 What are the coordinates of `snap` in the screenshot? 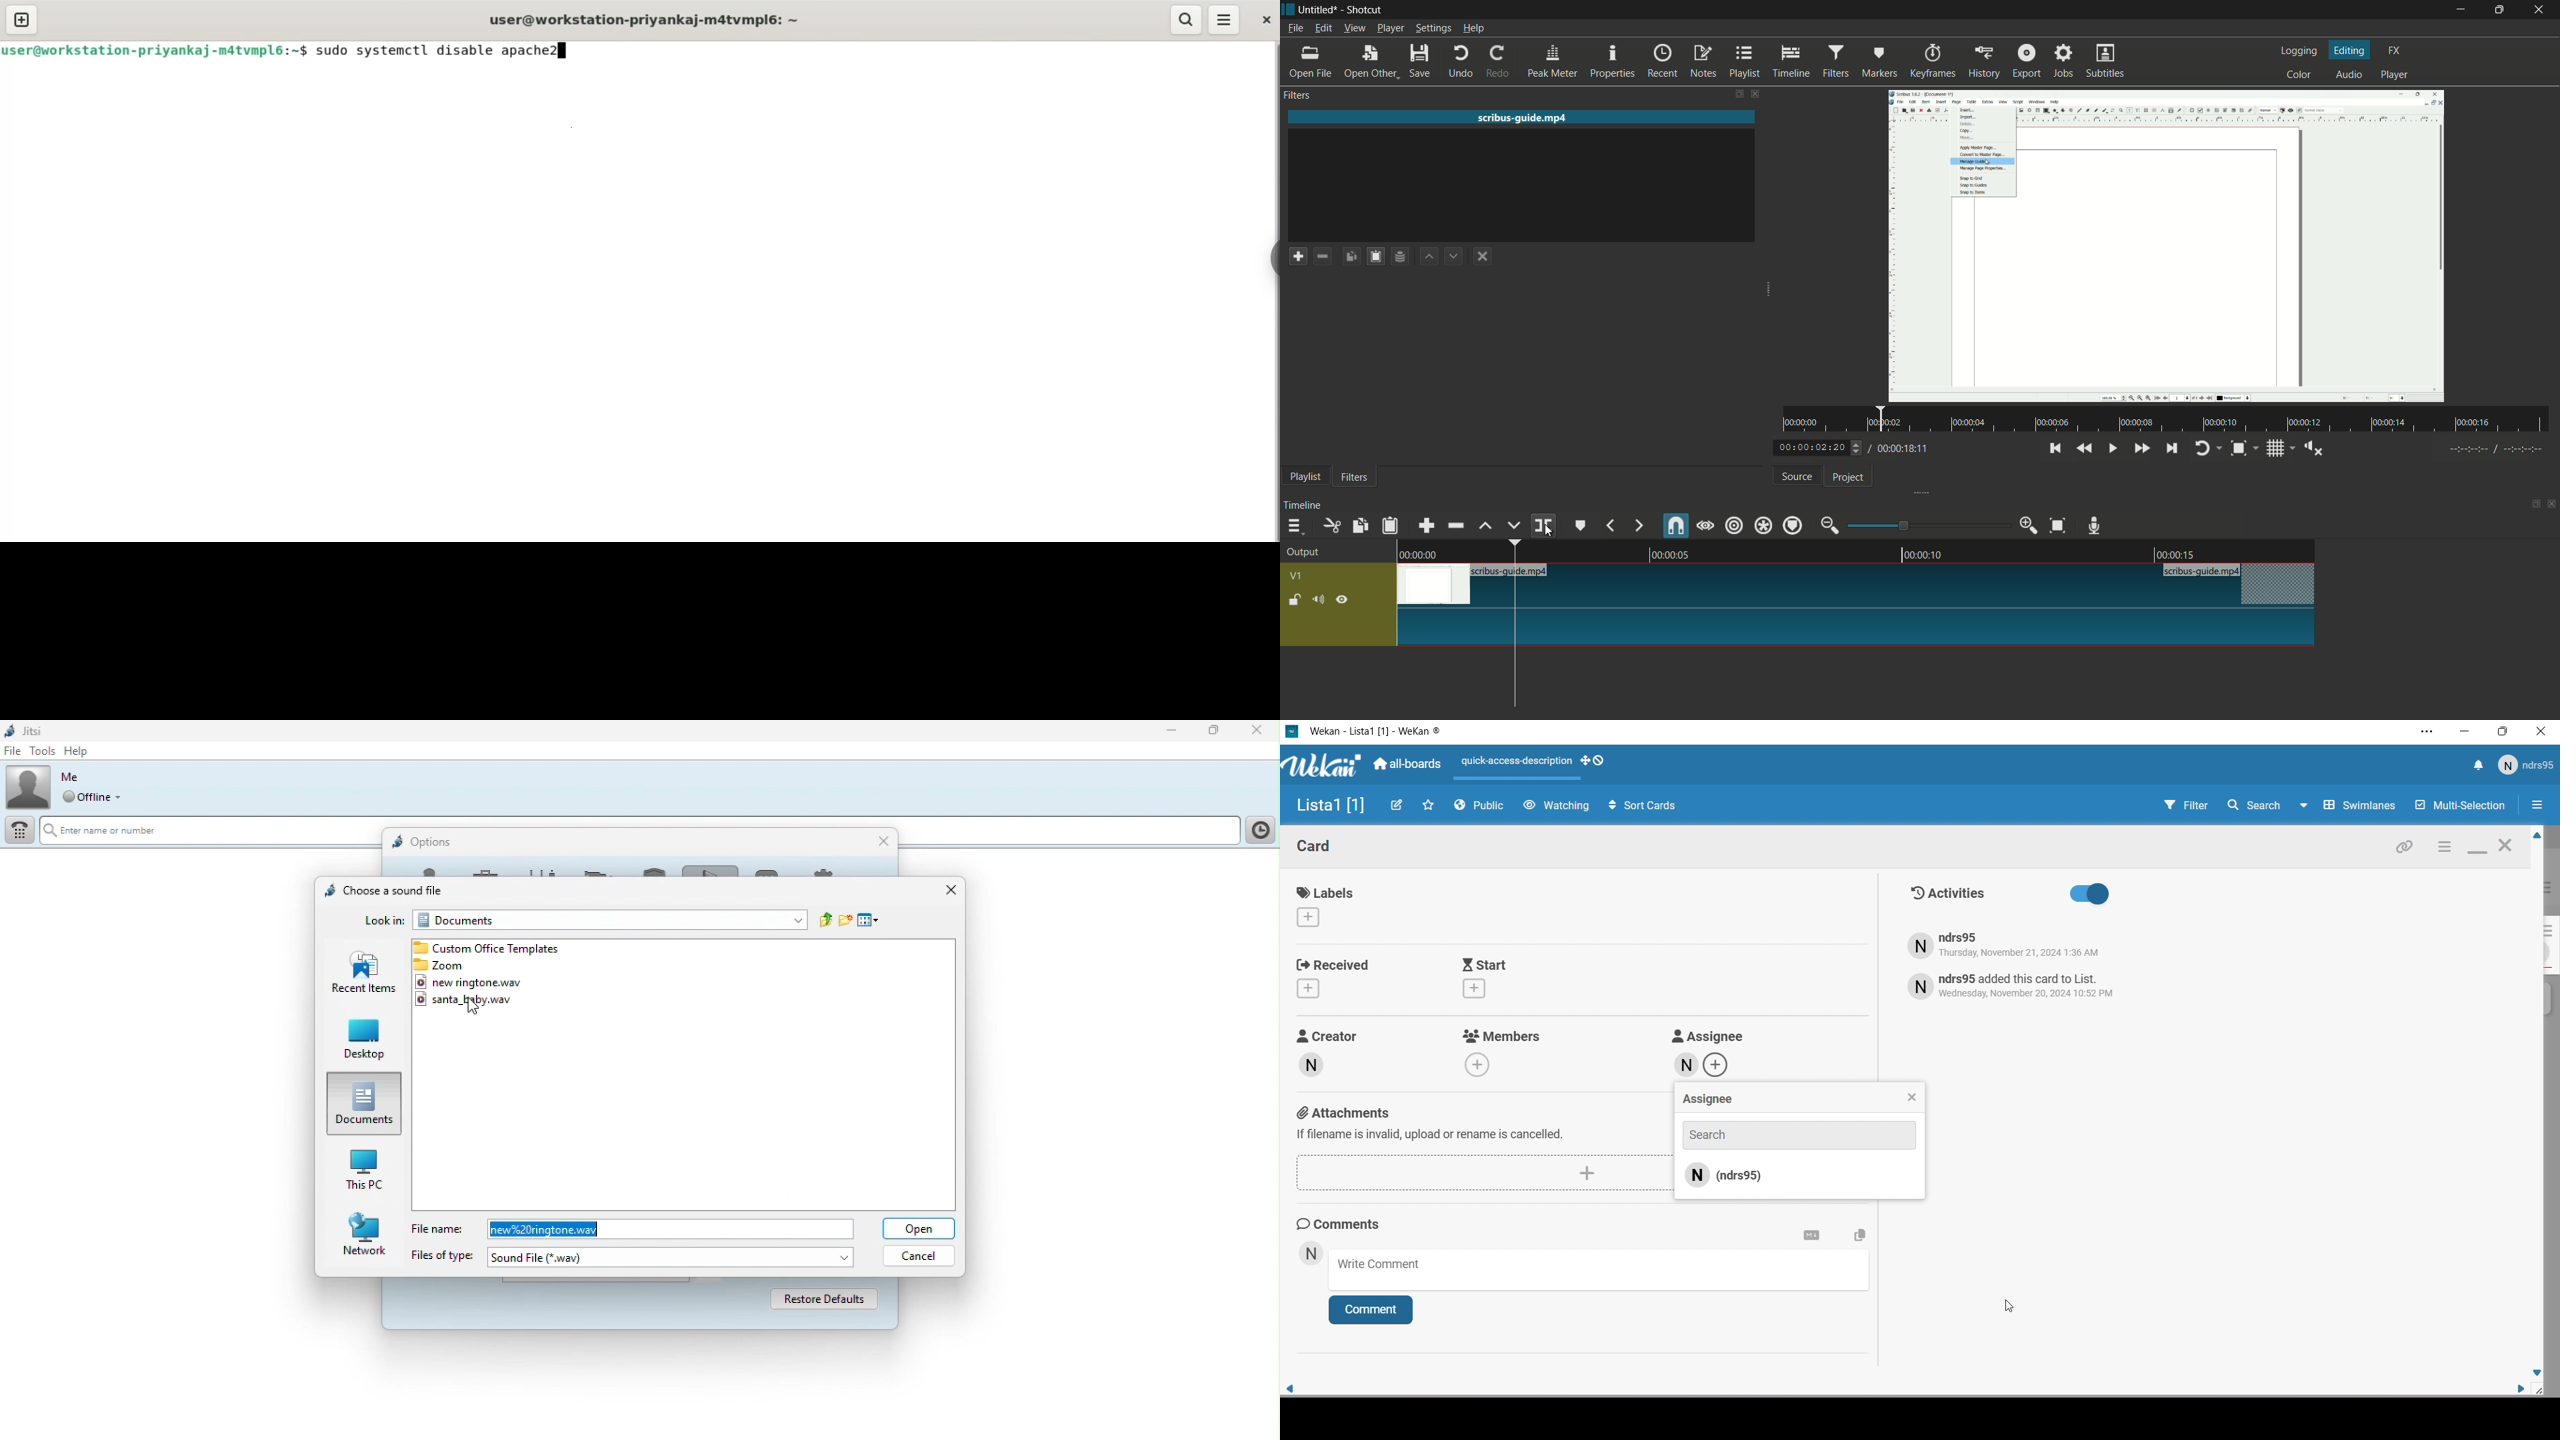 It's located at (1676, 526).